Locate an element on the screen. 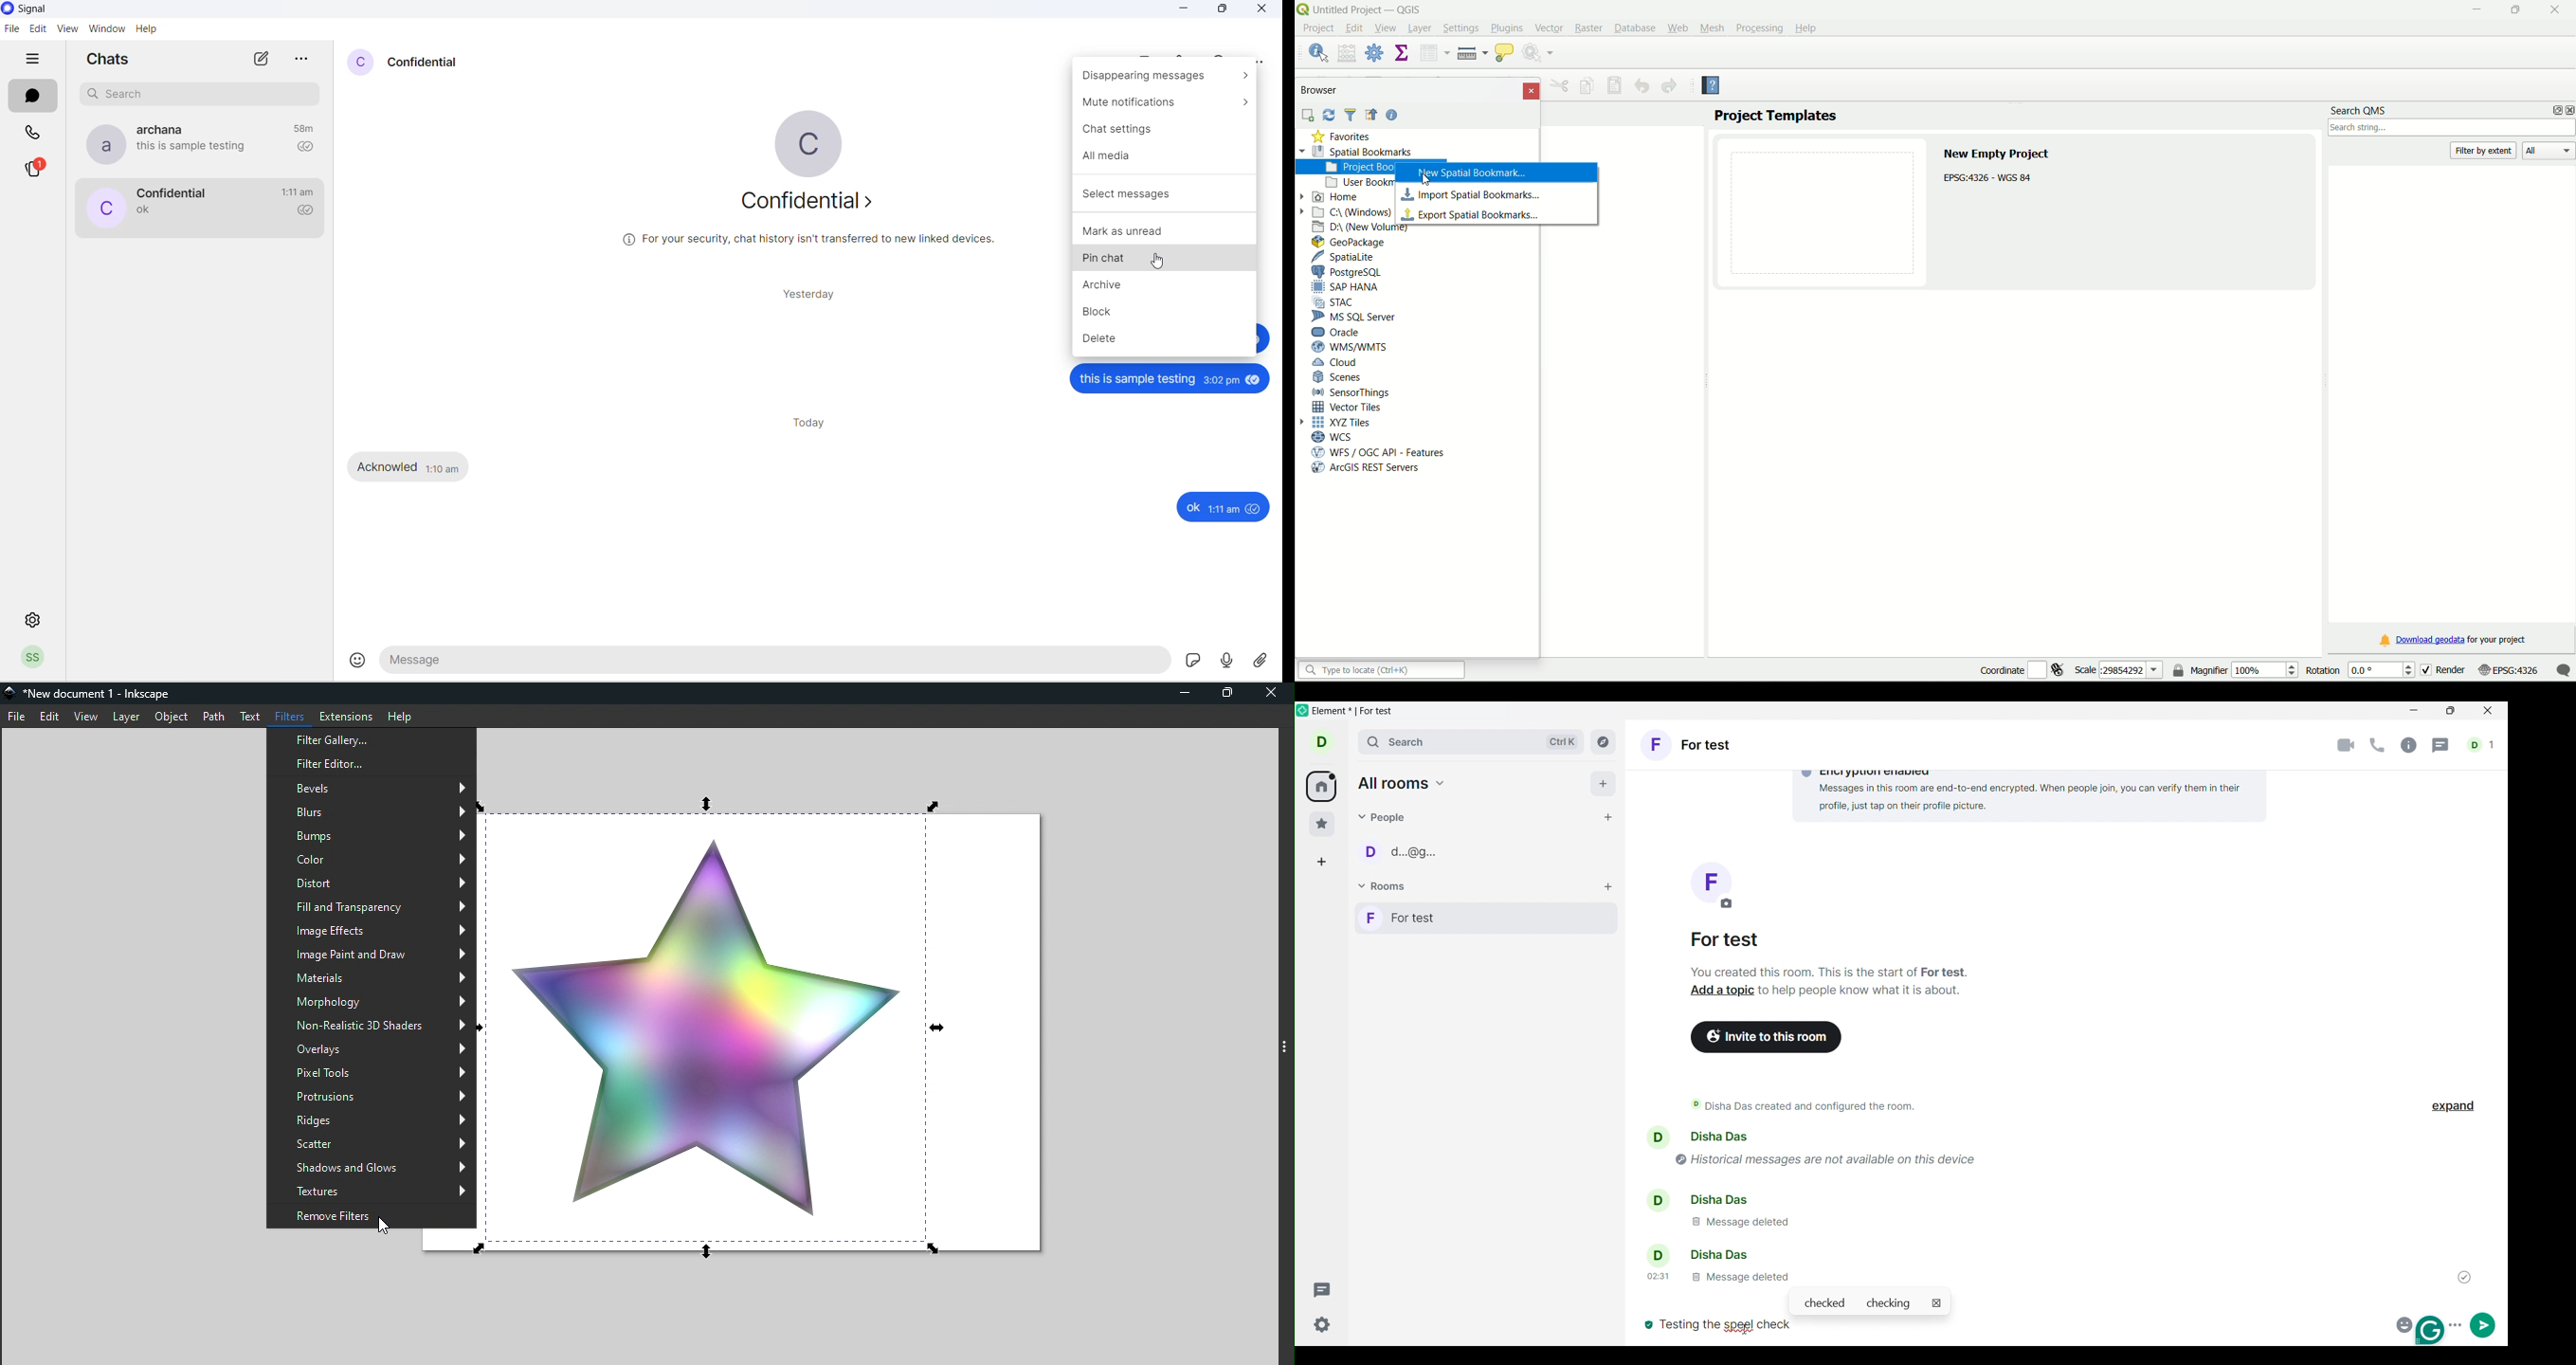 The width and height of the screenshot is (2576, 1372). contact name is located at coordinates (159, 129).